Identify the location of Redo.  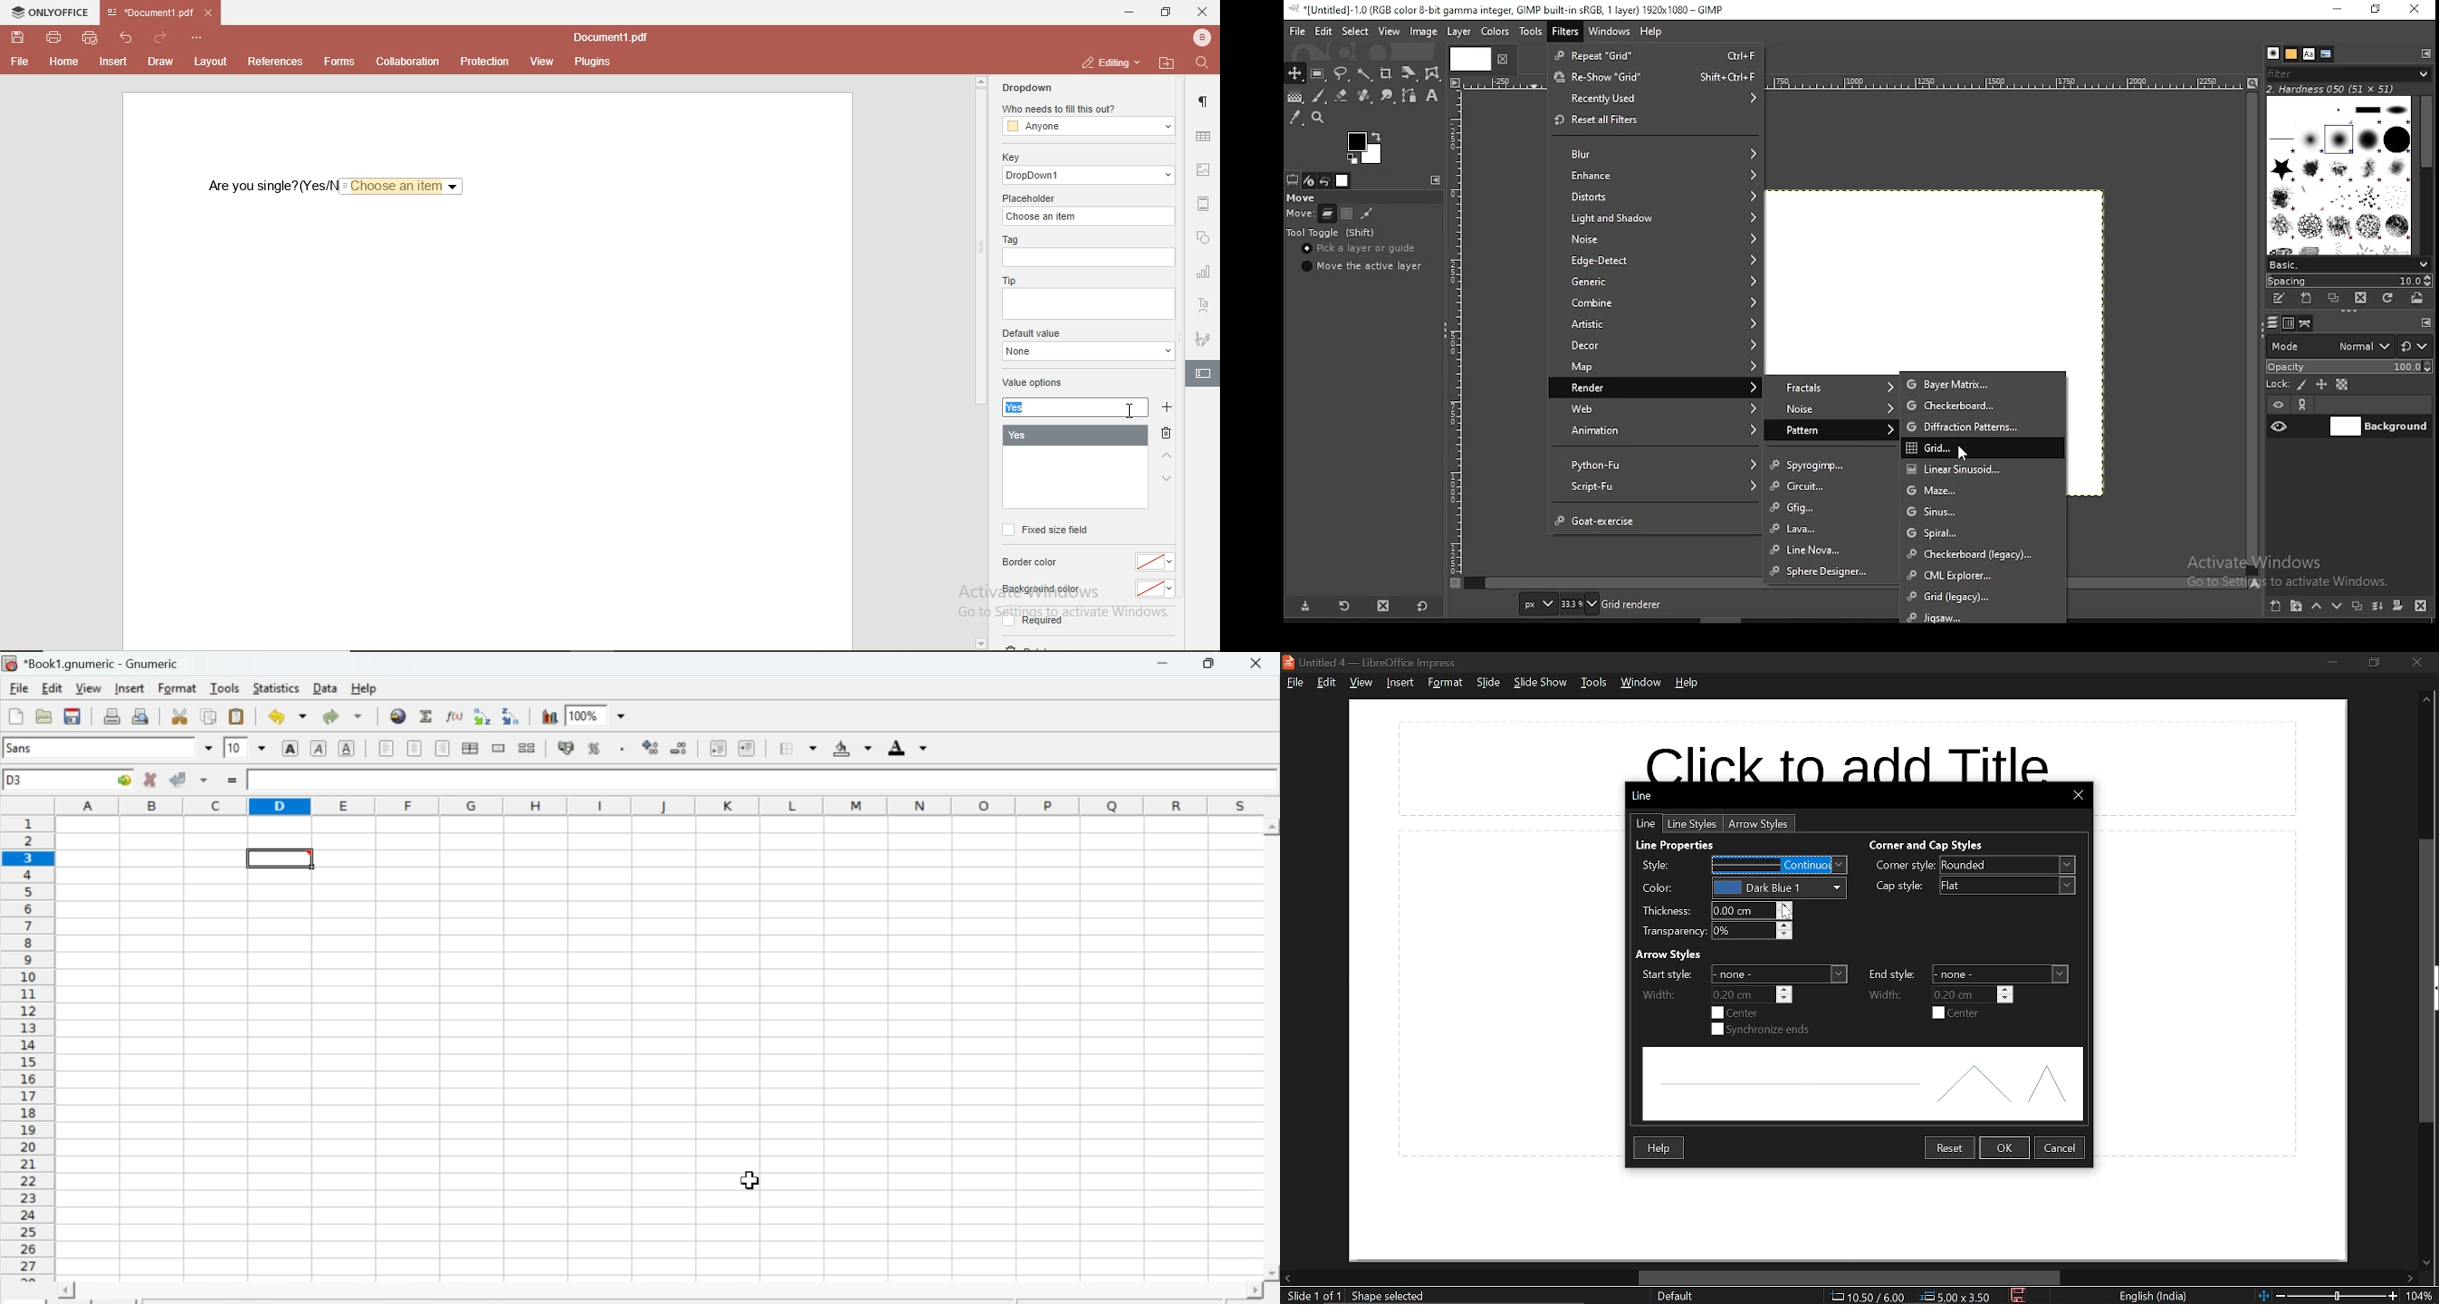
(346, 716).